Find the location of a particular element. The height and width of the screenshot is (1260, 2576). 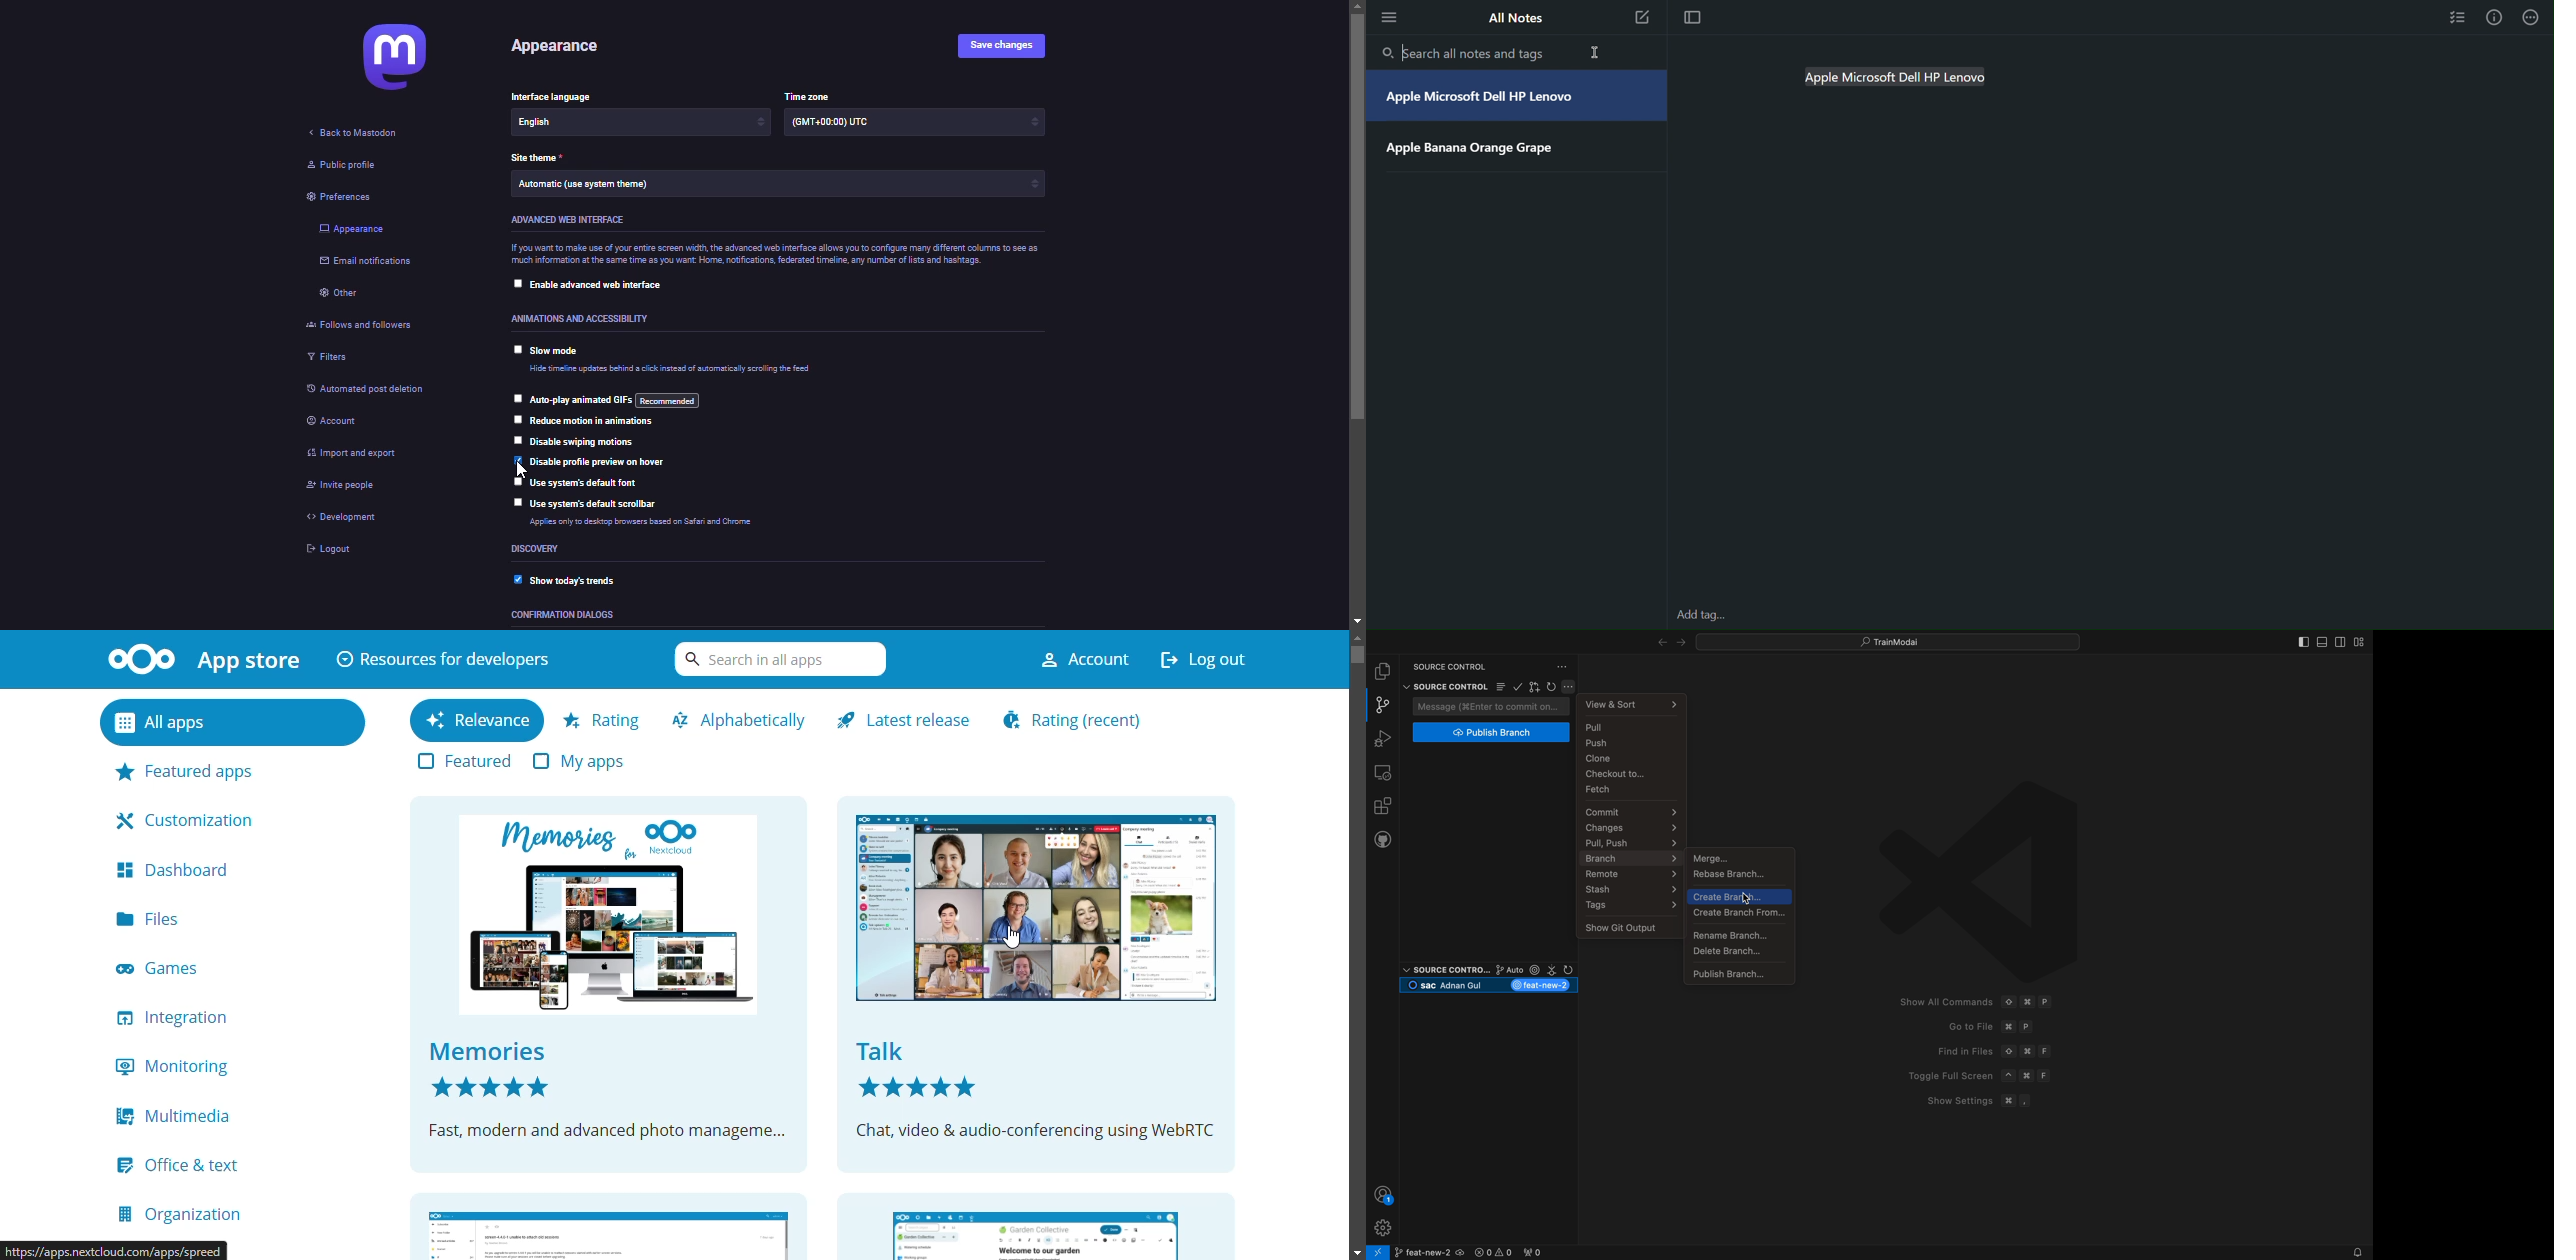

info is located at coordinates (635, 524).